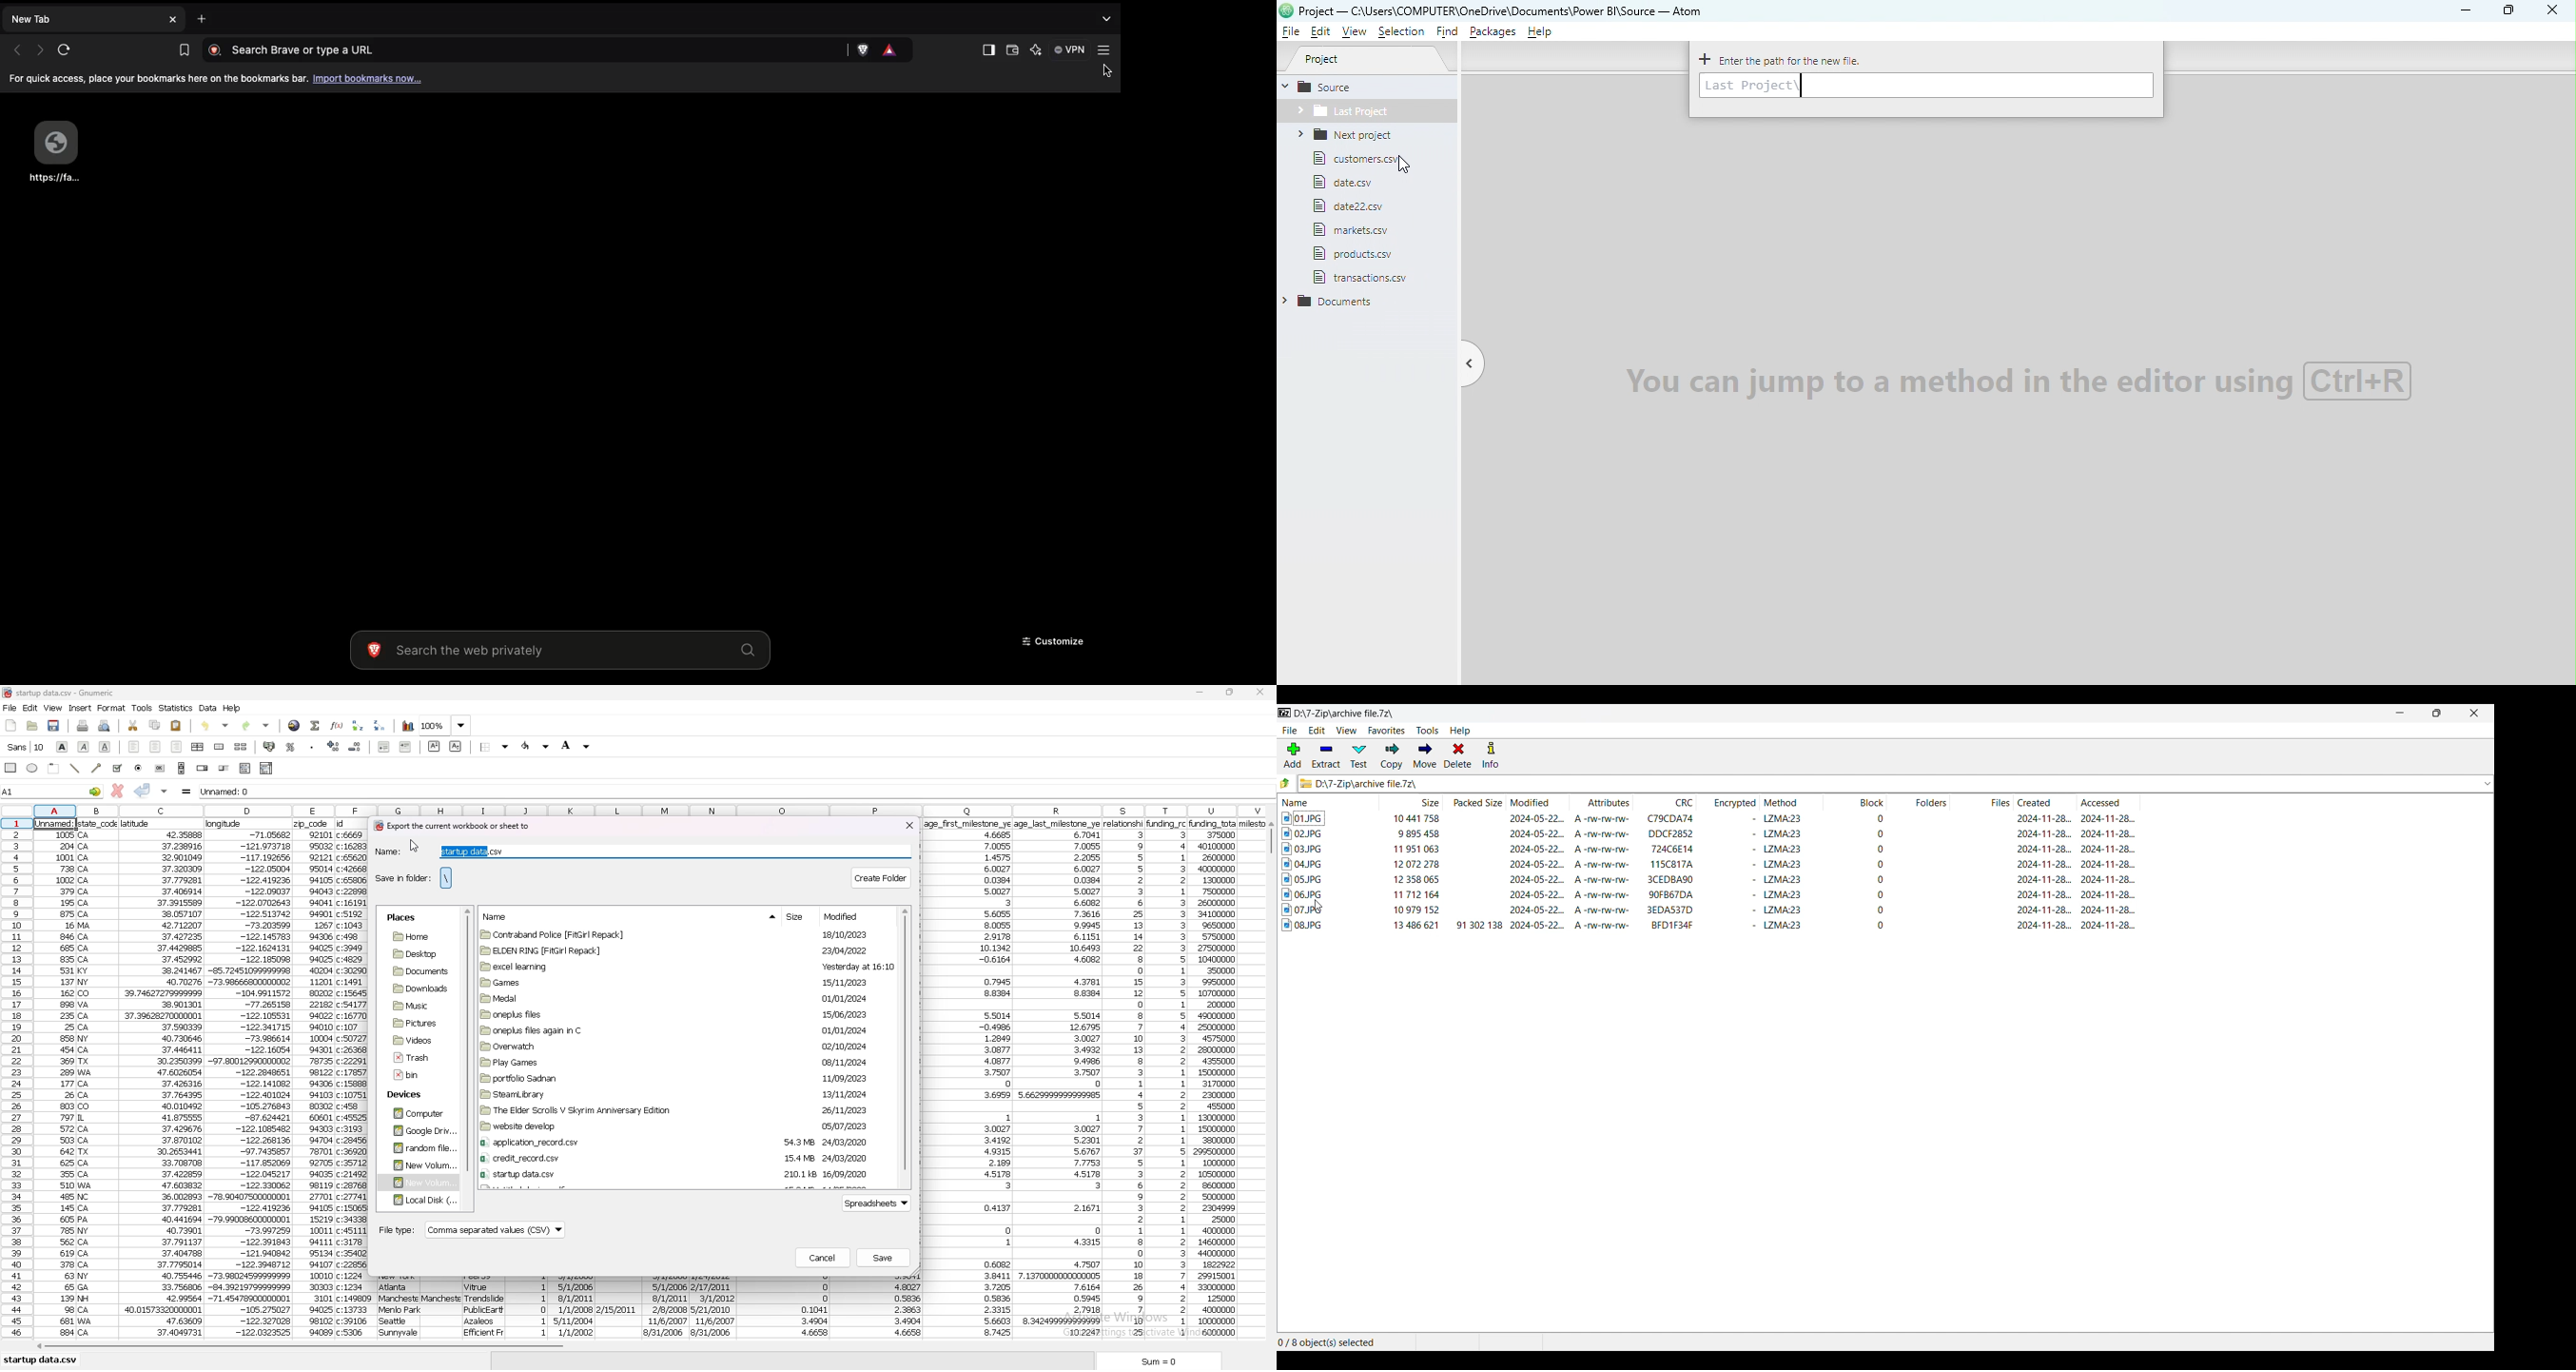  Describe the element at coordinates (644, 1349) in the screenshot. I see `scroll bar` at that location.